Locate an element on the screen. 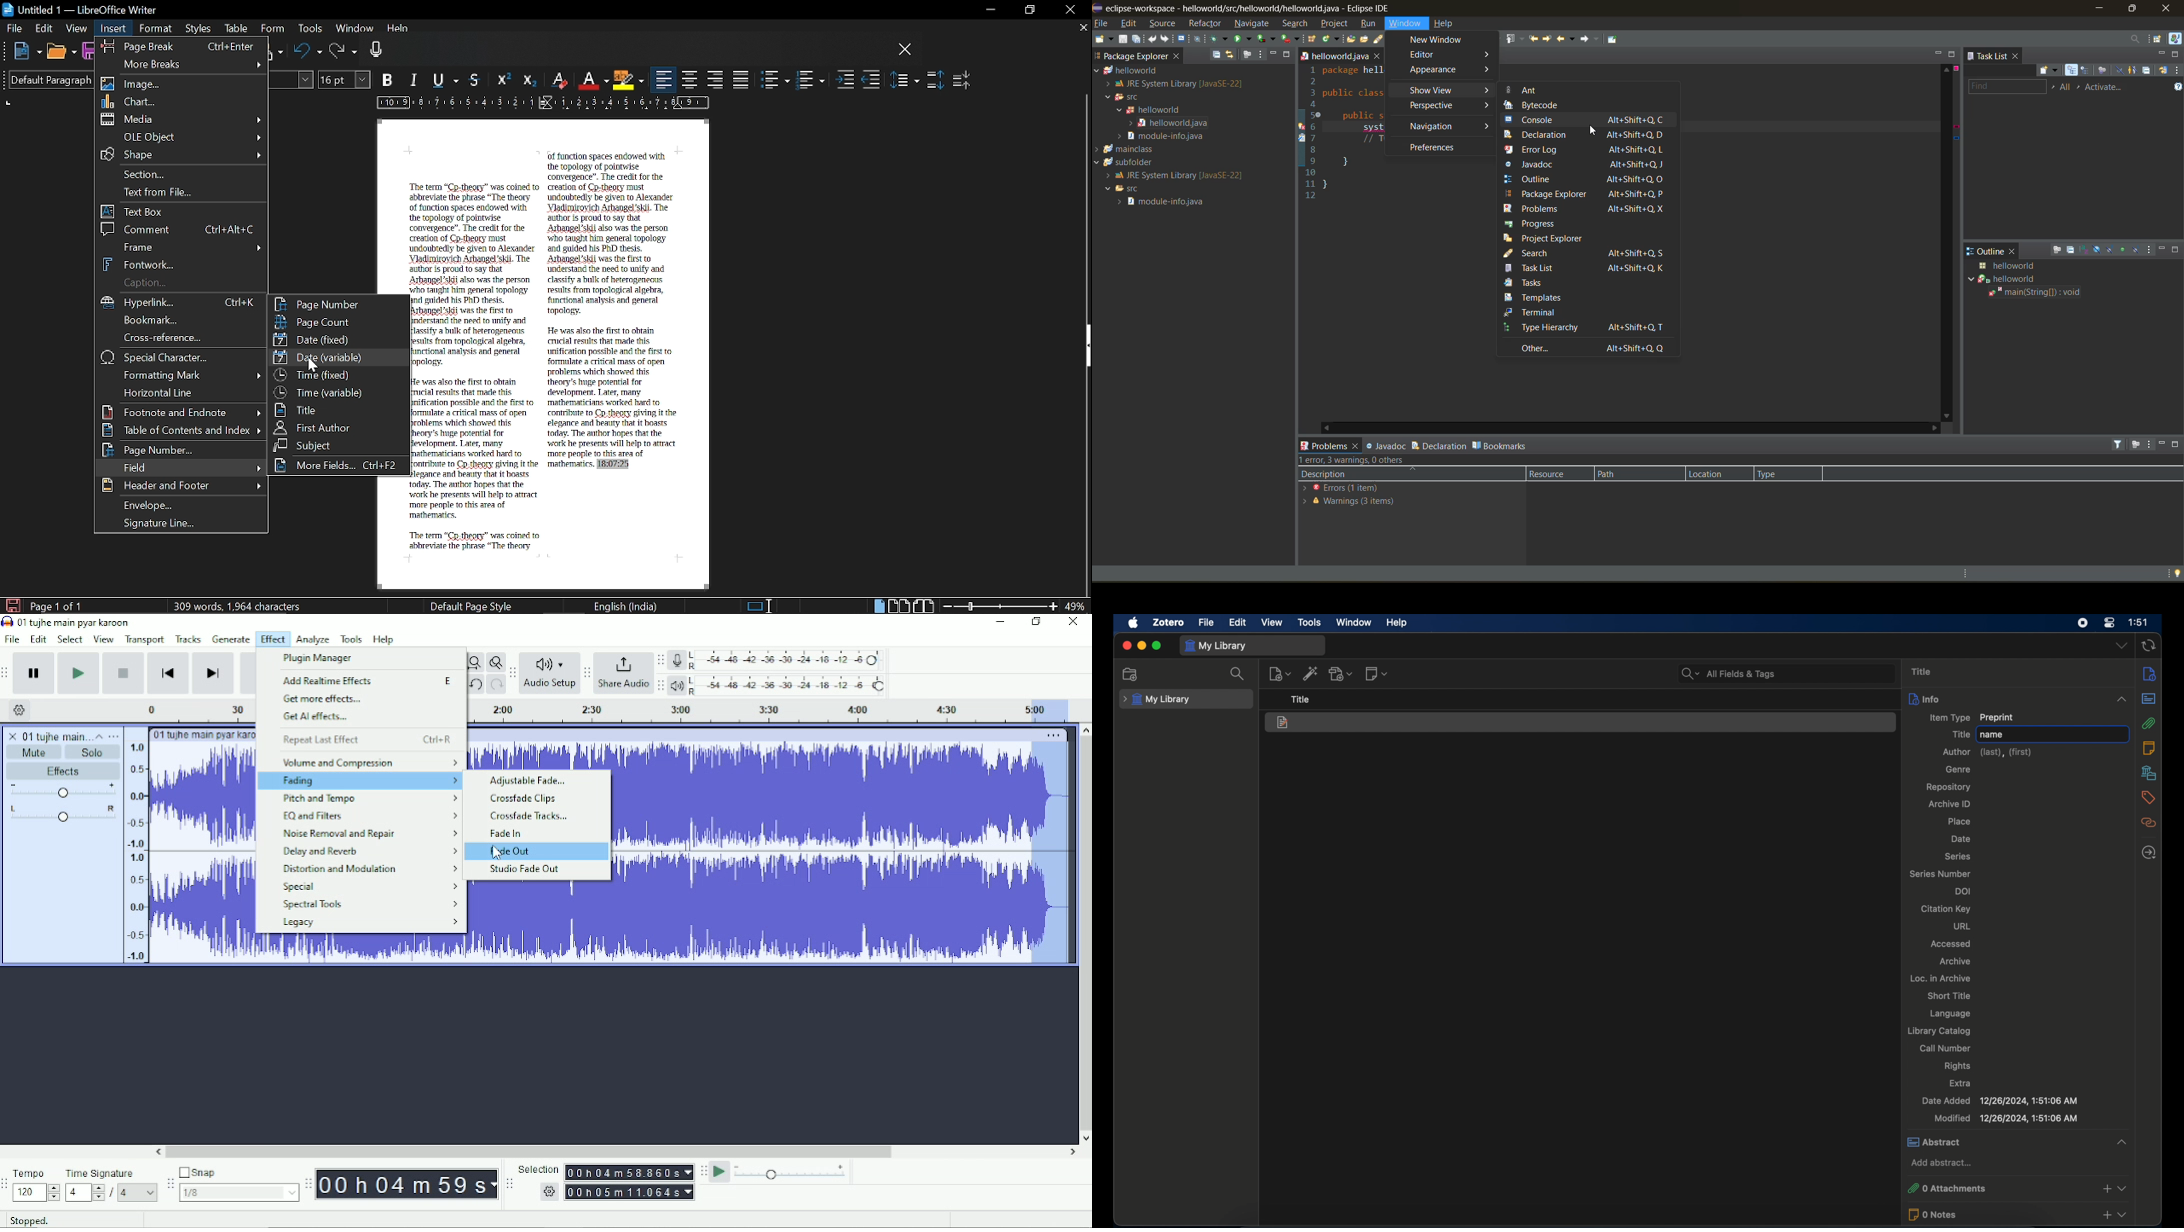  series is located at coordinates (1959, 857).